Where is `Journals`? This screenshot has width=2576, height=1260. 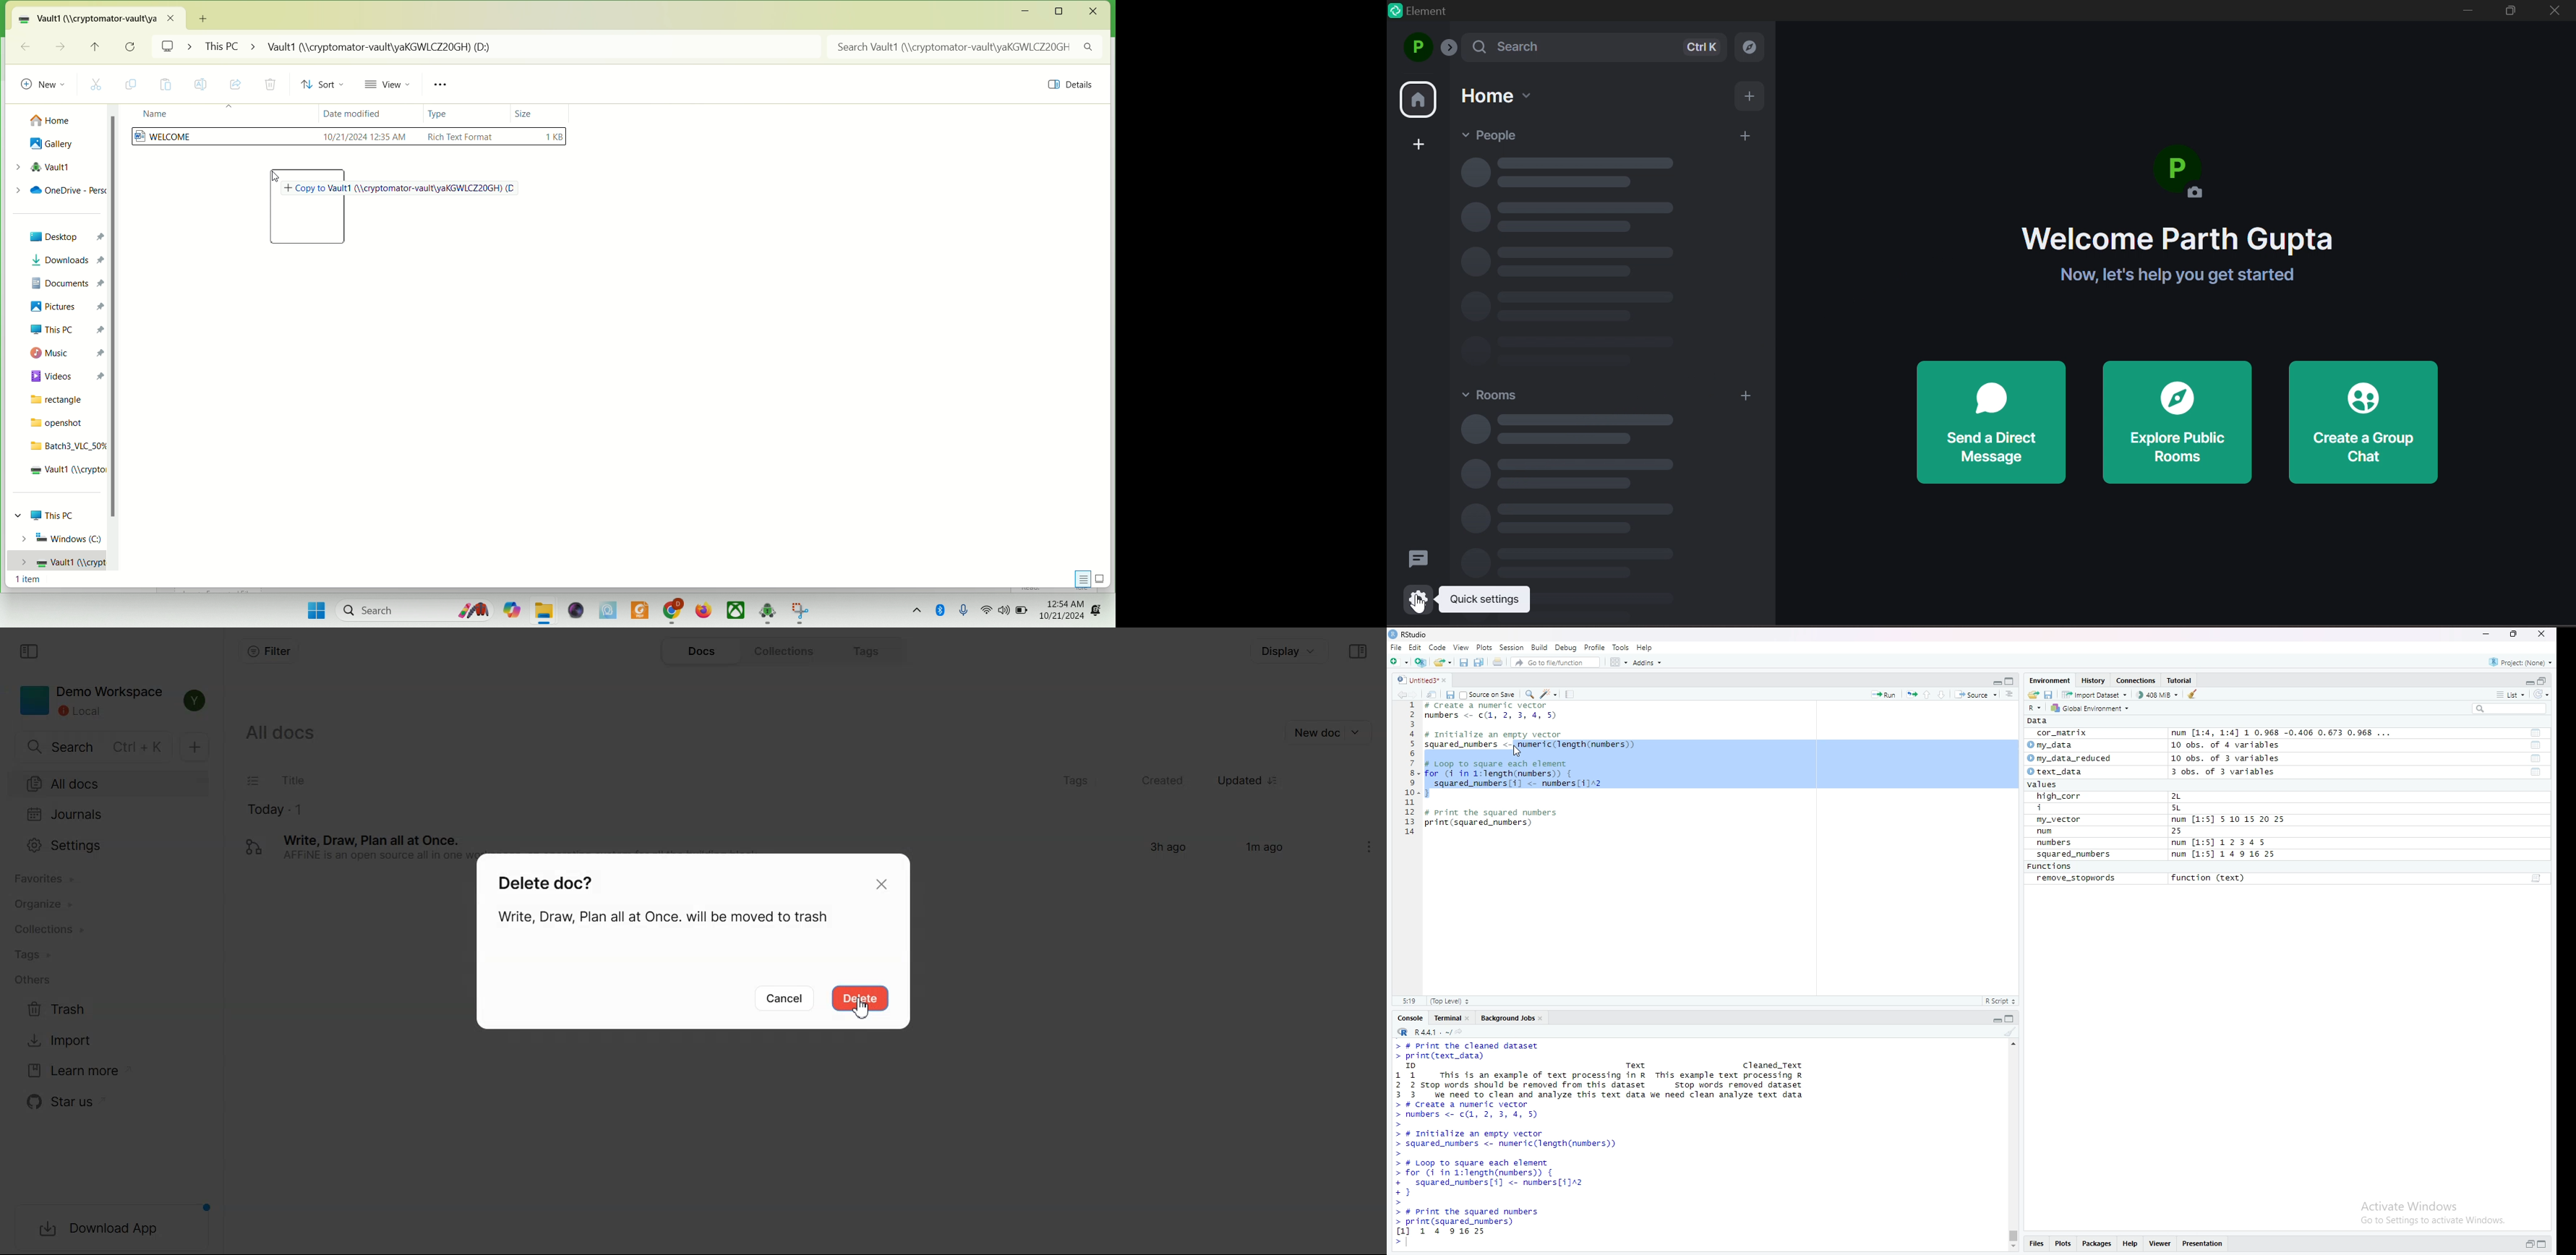
Journals is located at coordinates (107, 816).